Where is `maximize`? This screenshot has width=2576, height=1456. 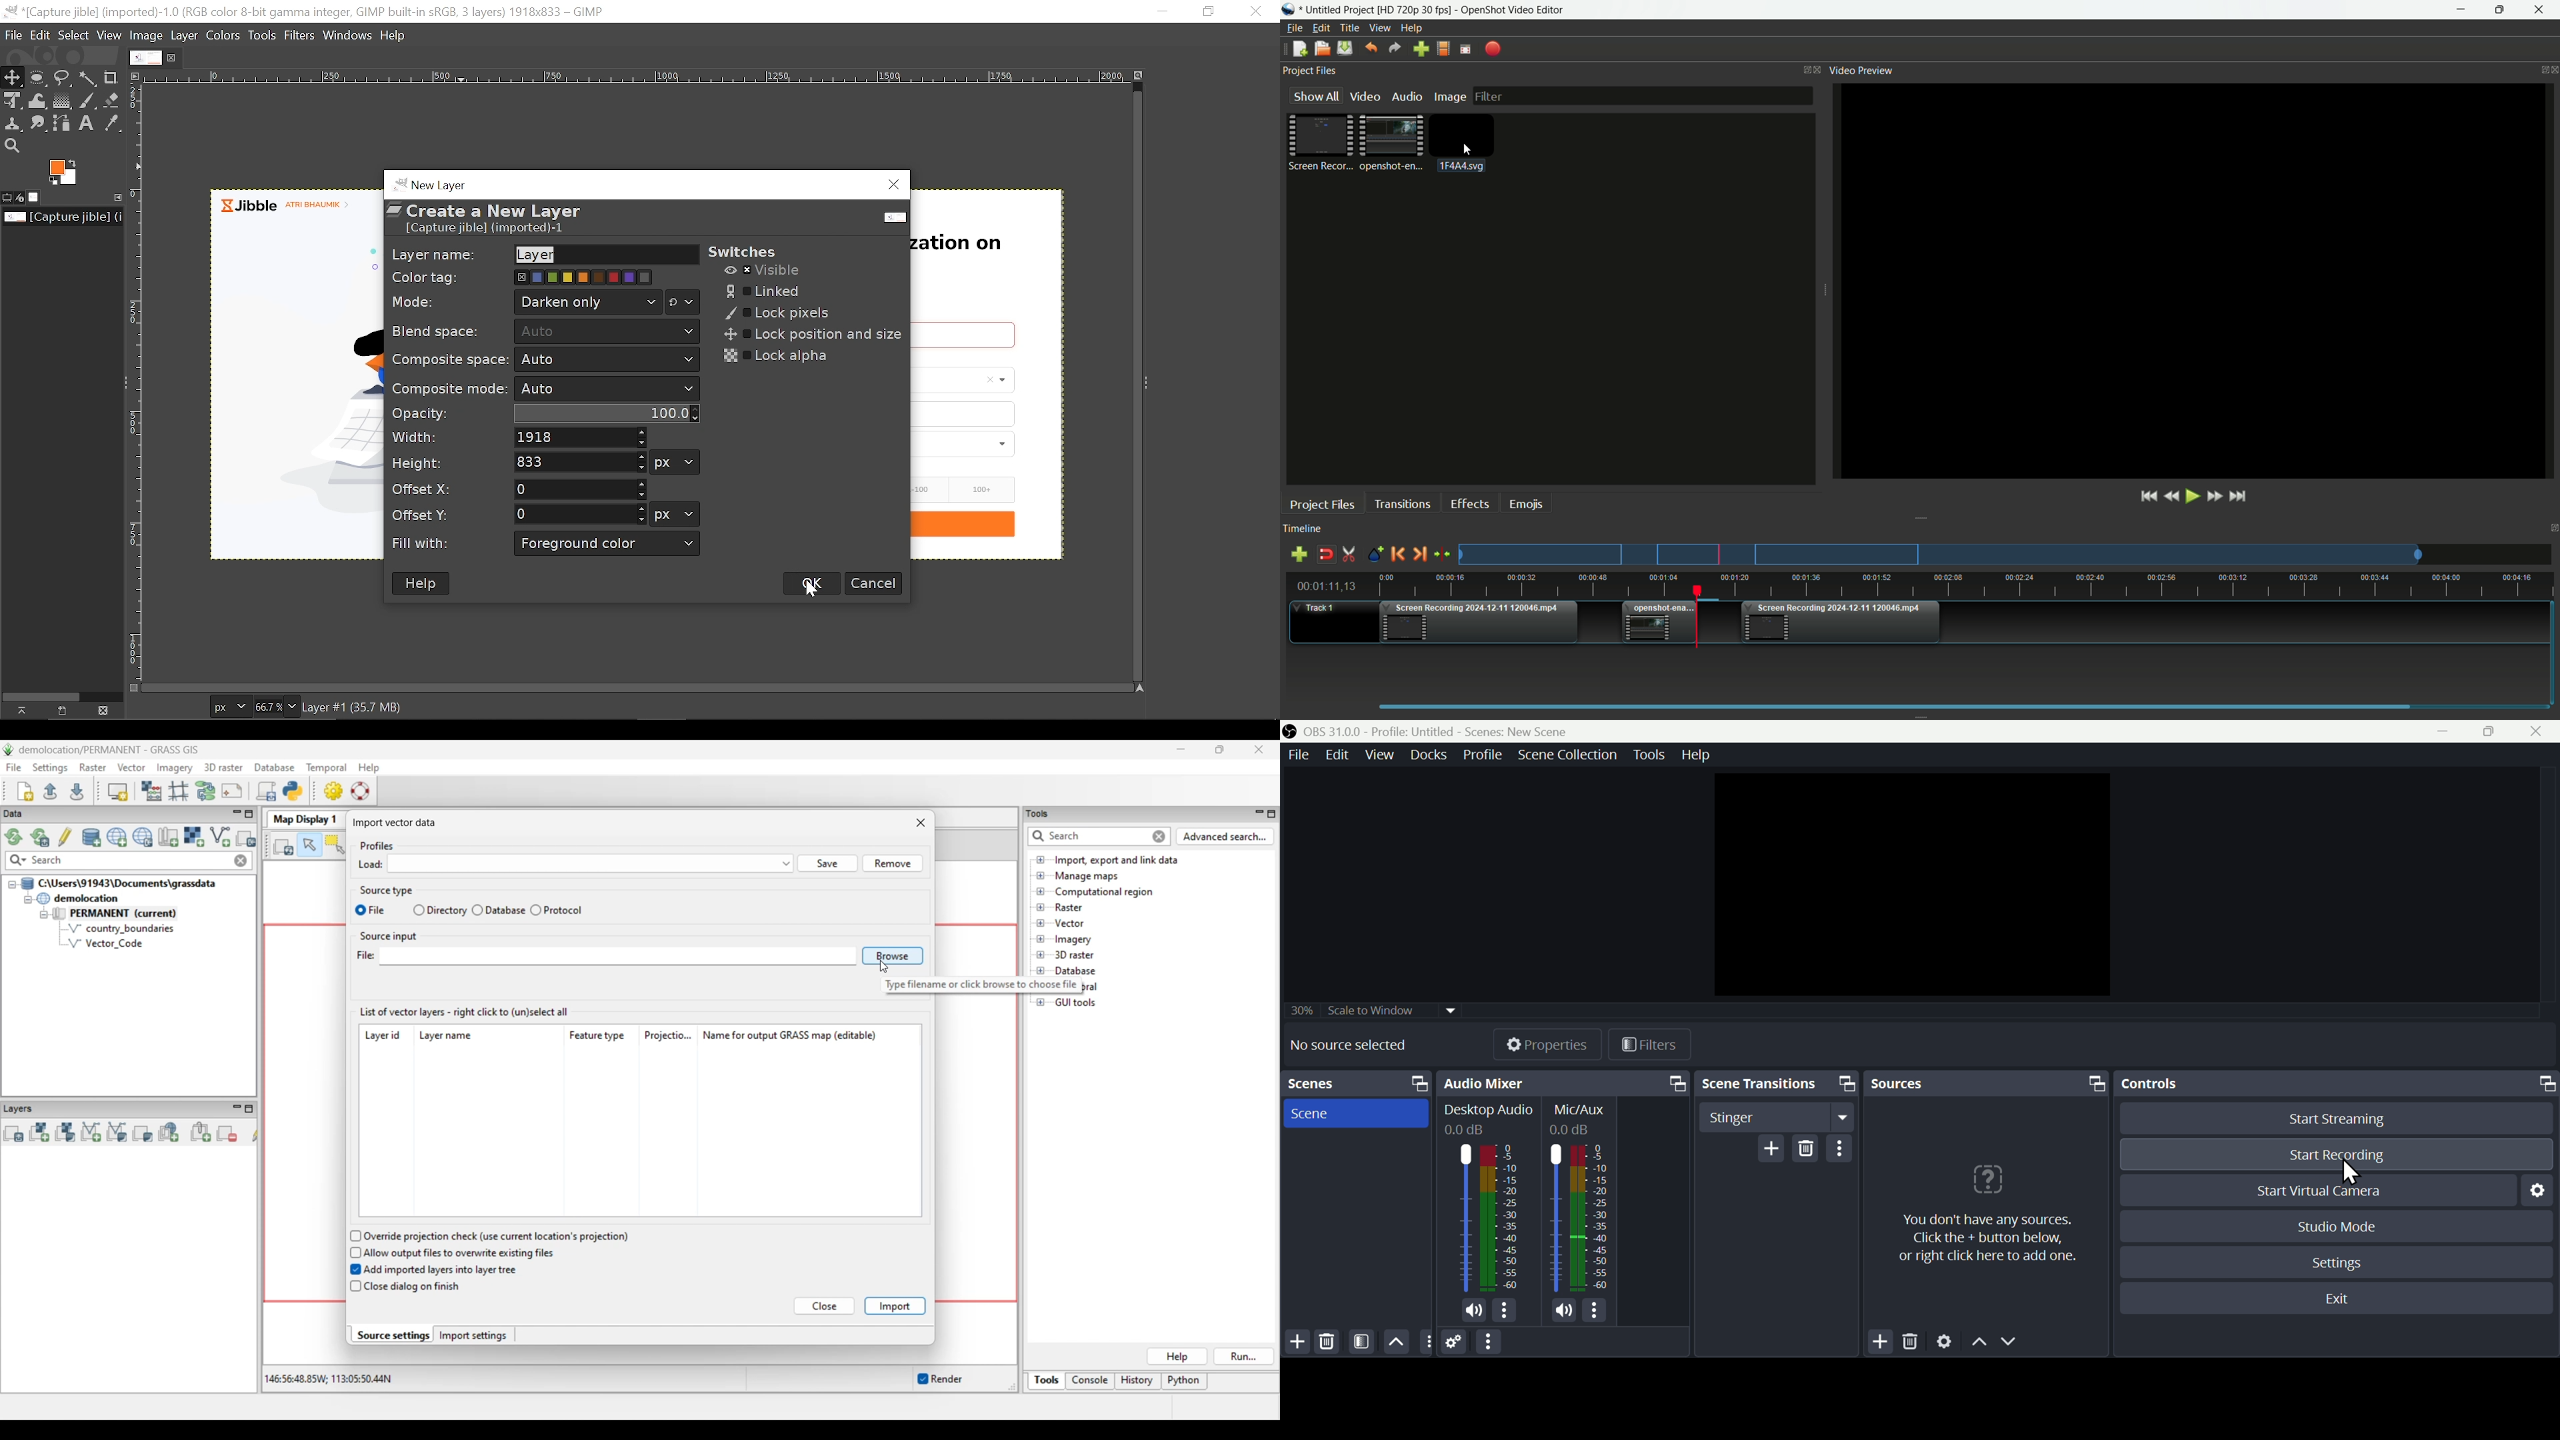 maximize is located at coordinates (1845, 1083).